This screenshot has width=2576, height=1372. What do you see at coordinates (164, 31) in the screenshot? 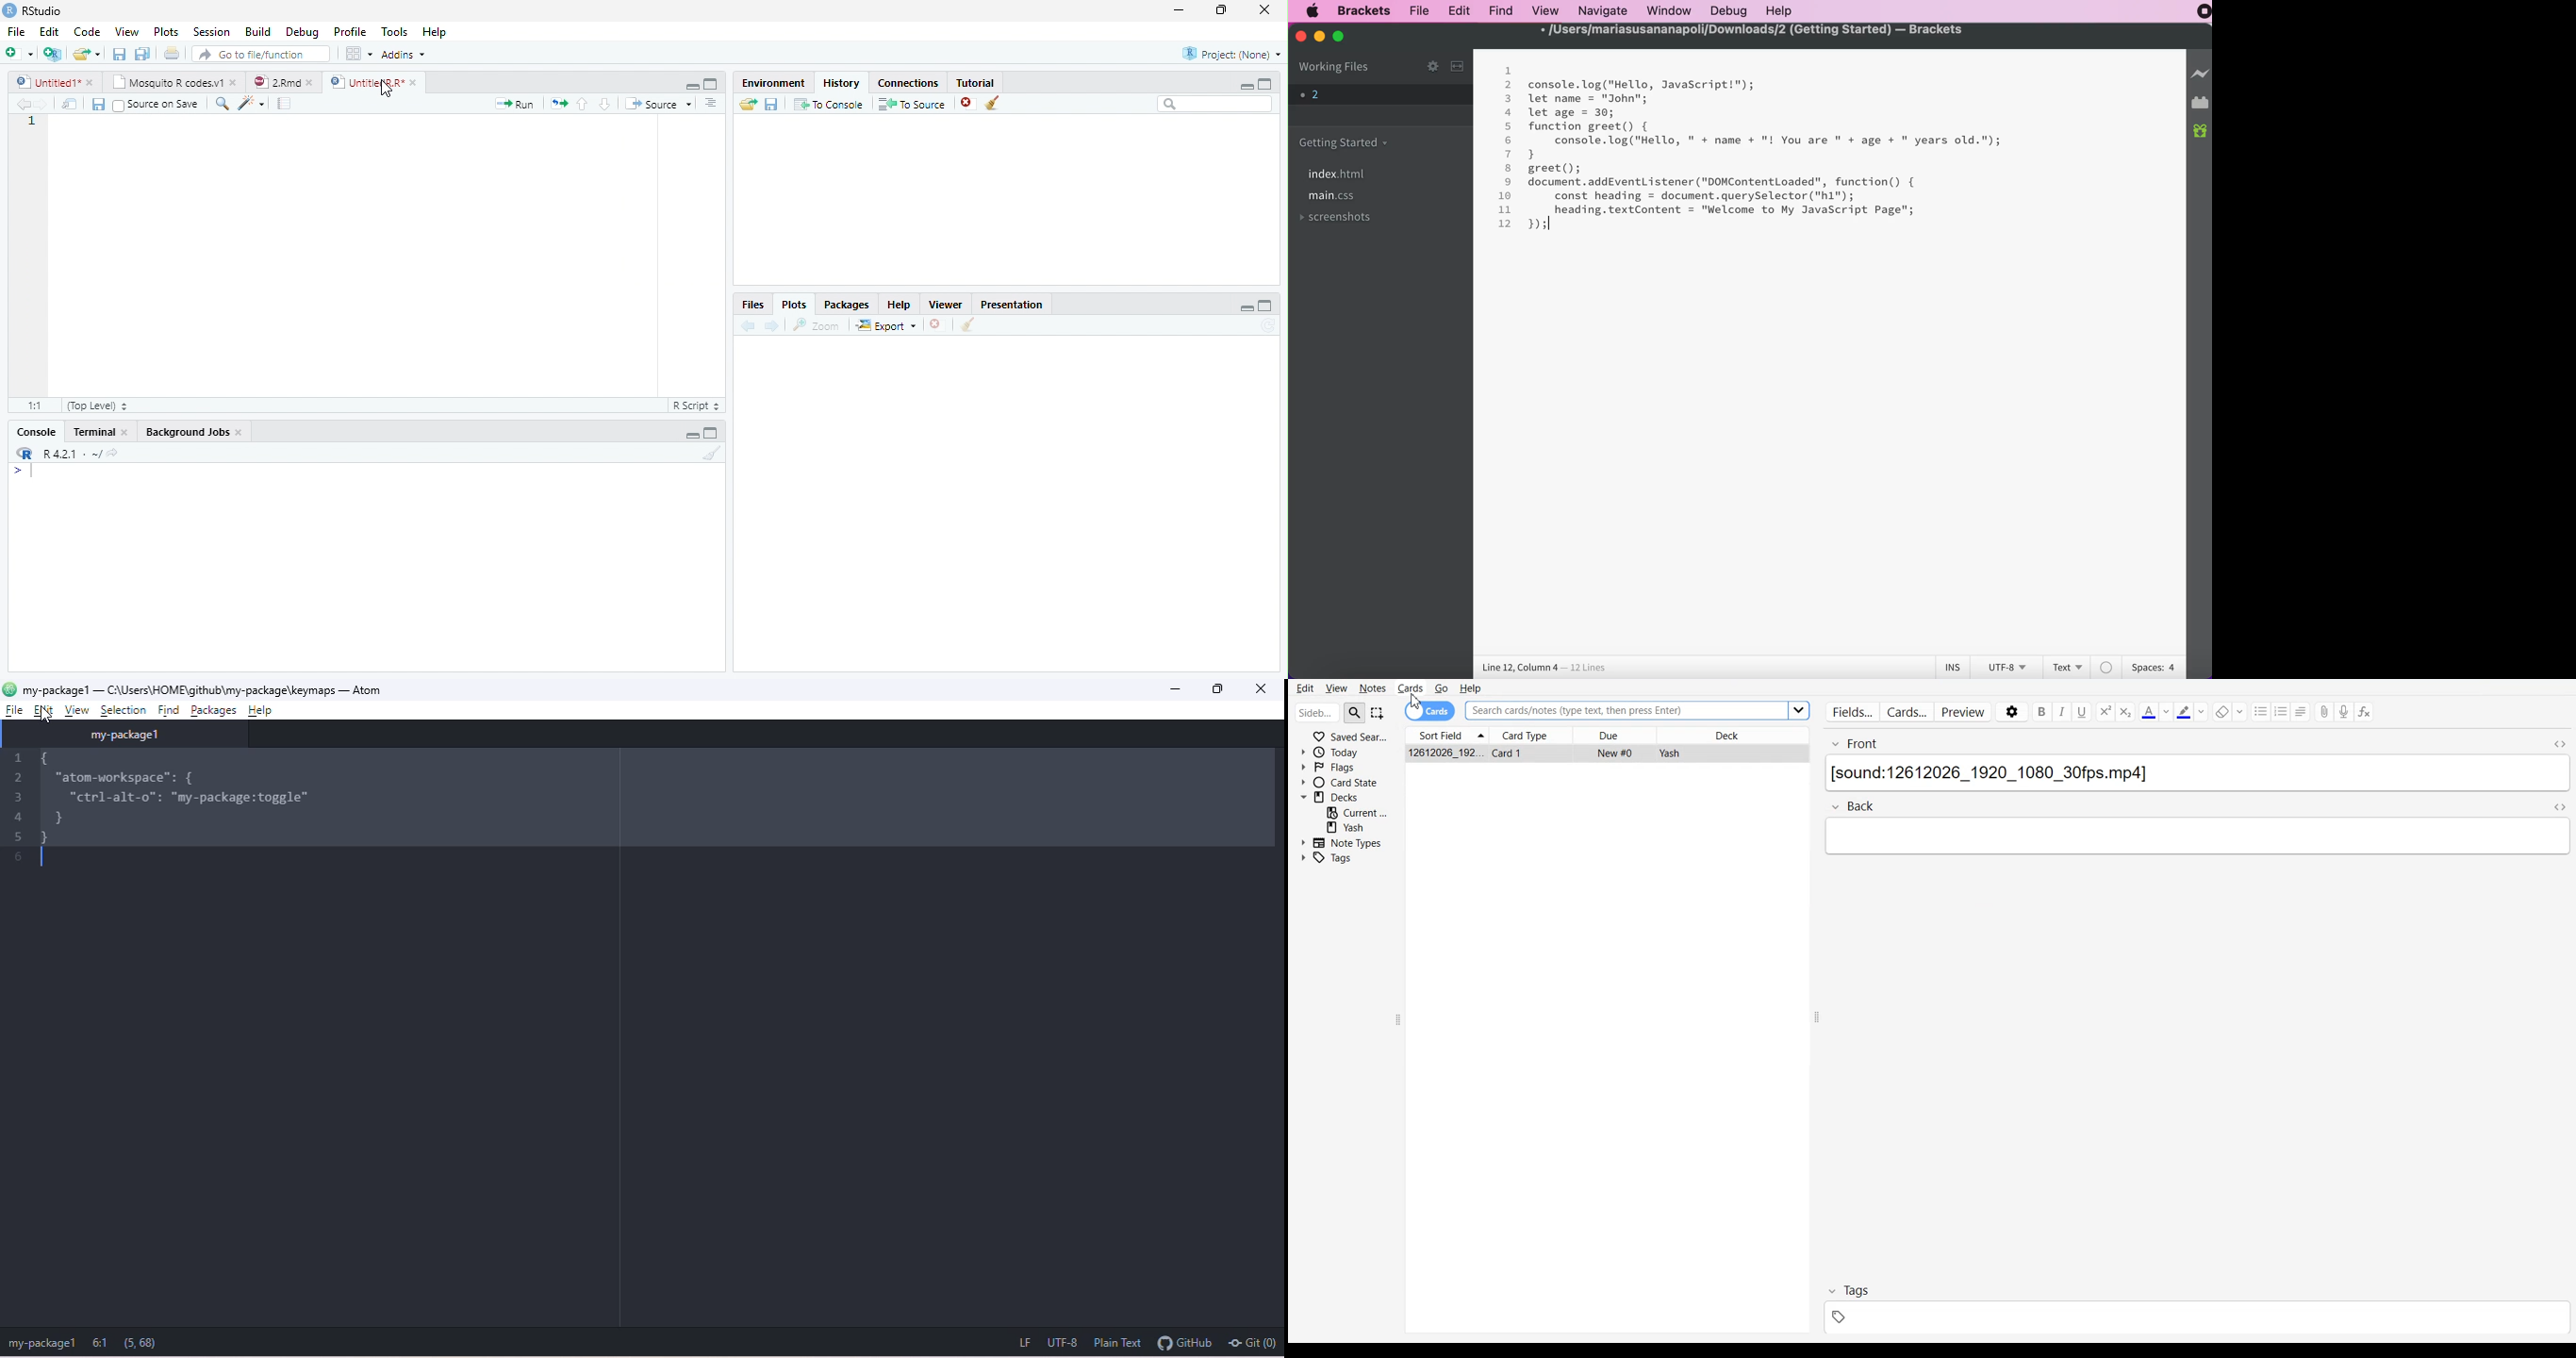
I see `Plots` at bounding box center [164, 31].